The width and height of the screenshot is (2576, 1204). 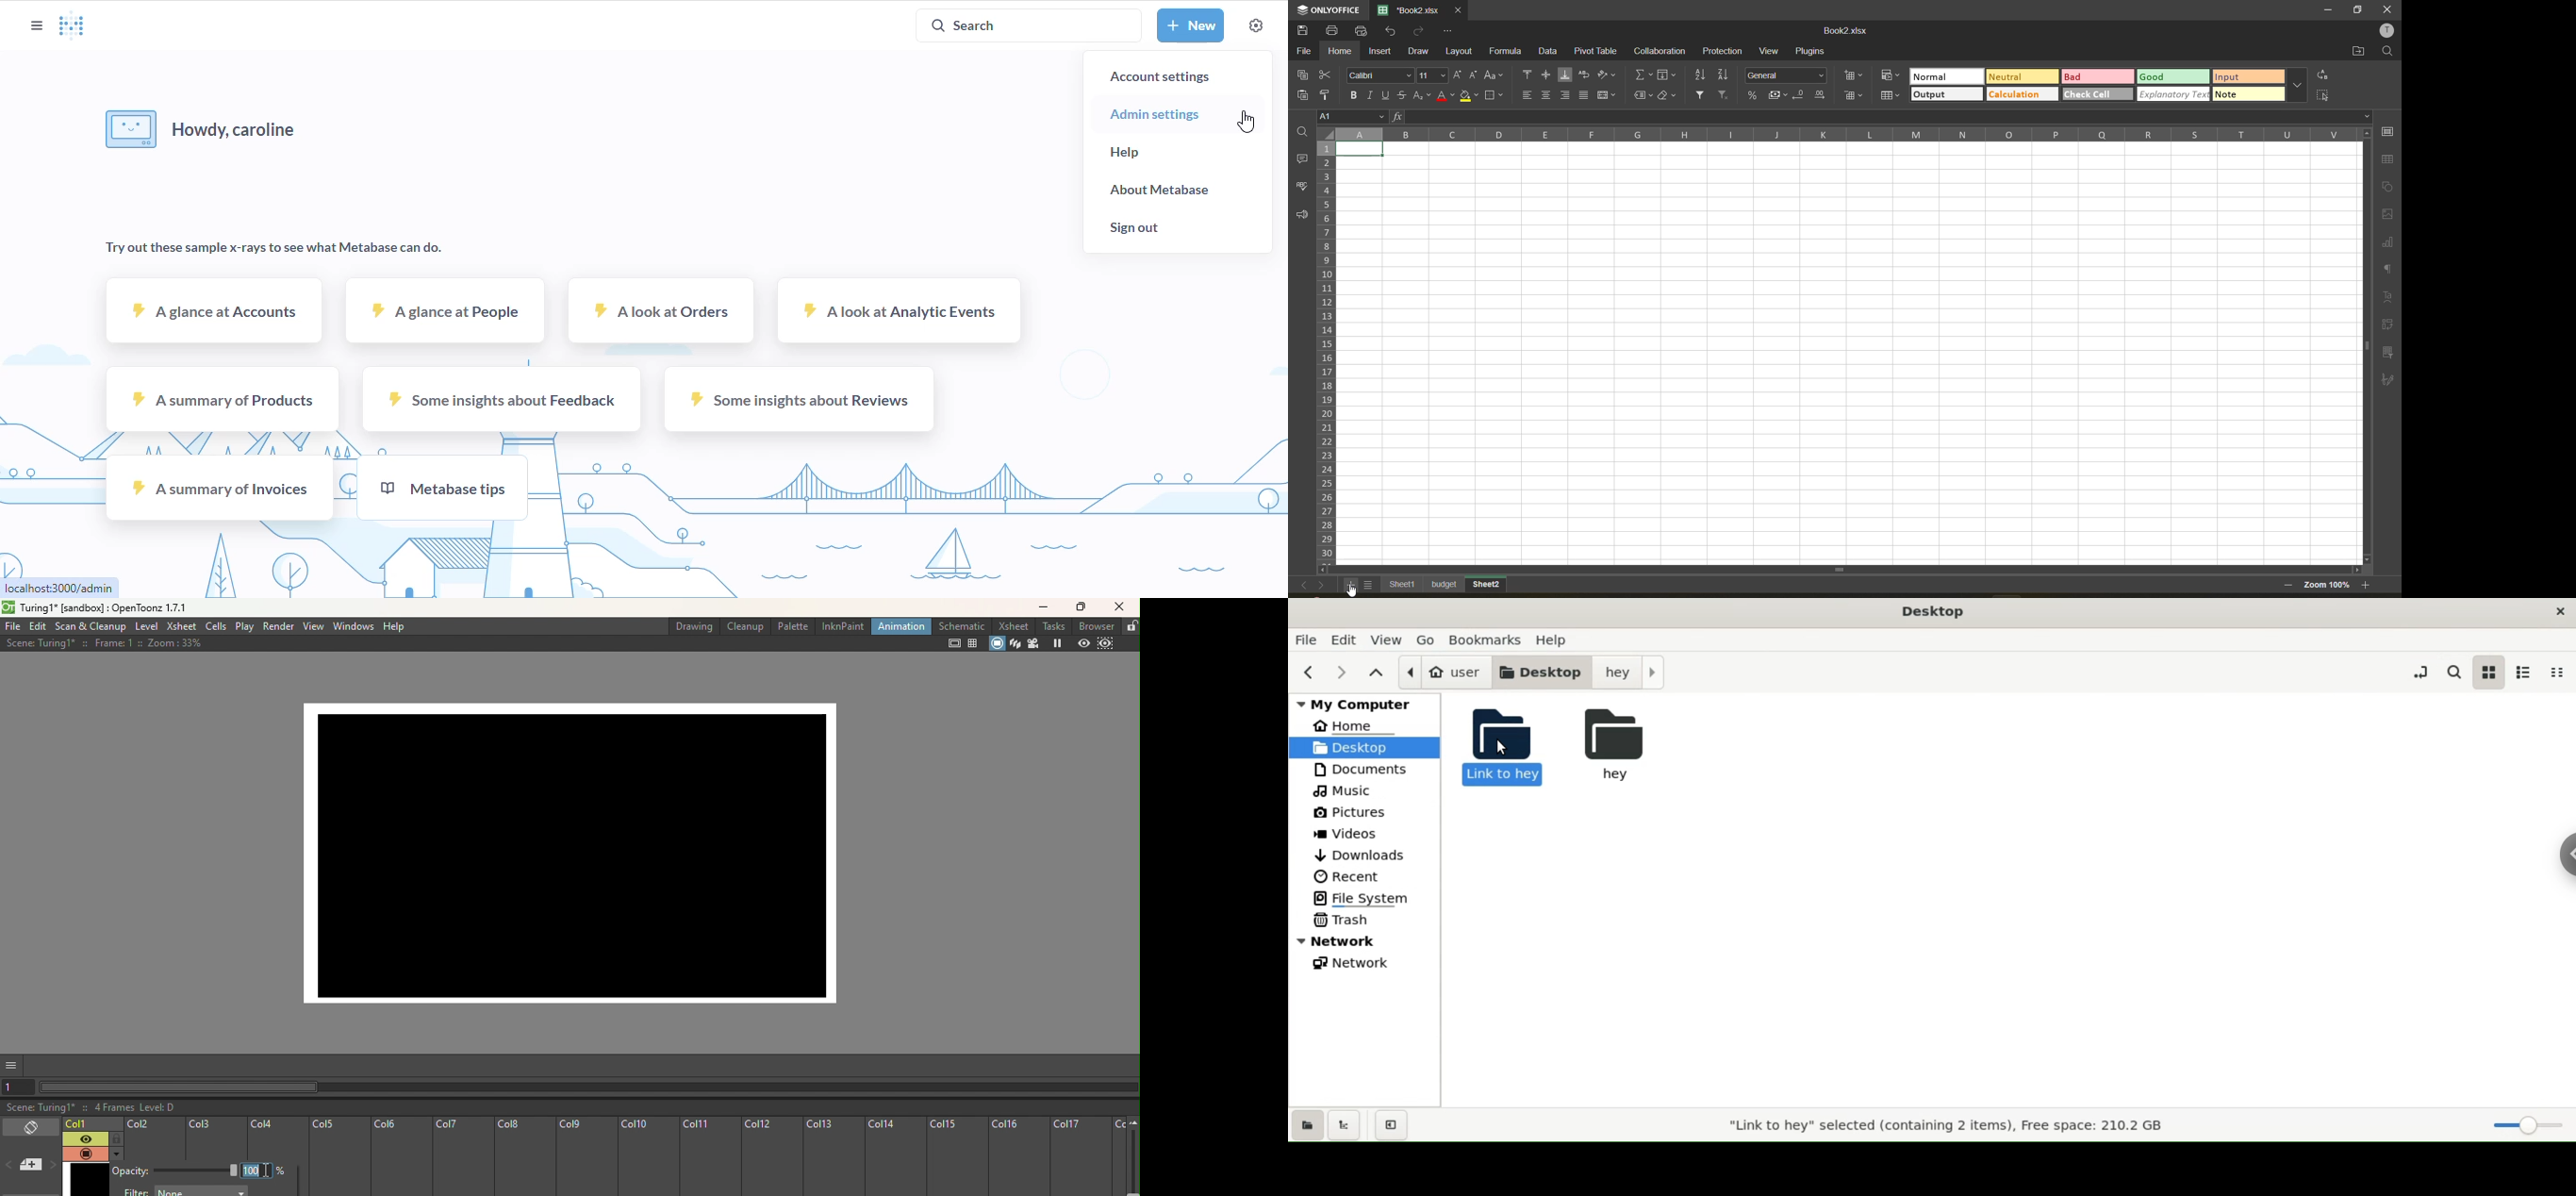 I want to click on accounting, so click(x=1778, y=95).